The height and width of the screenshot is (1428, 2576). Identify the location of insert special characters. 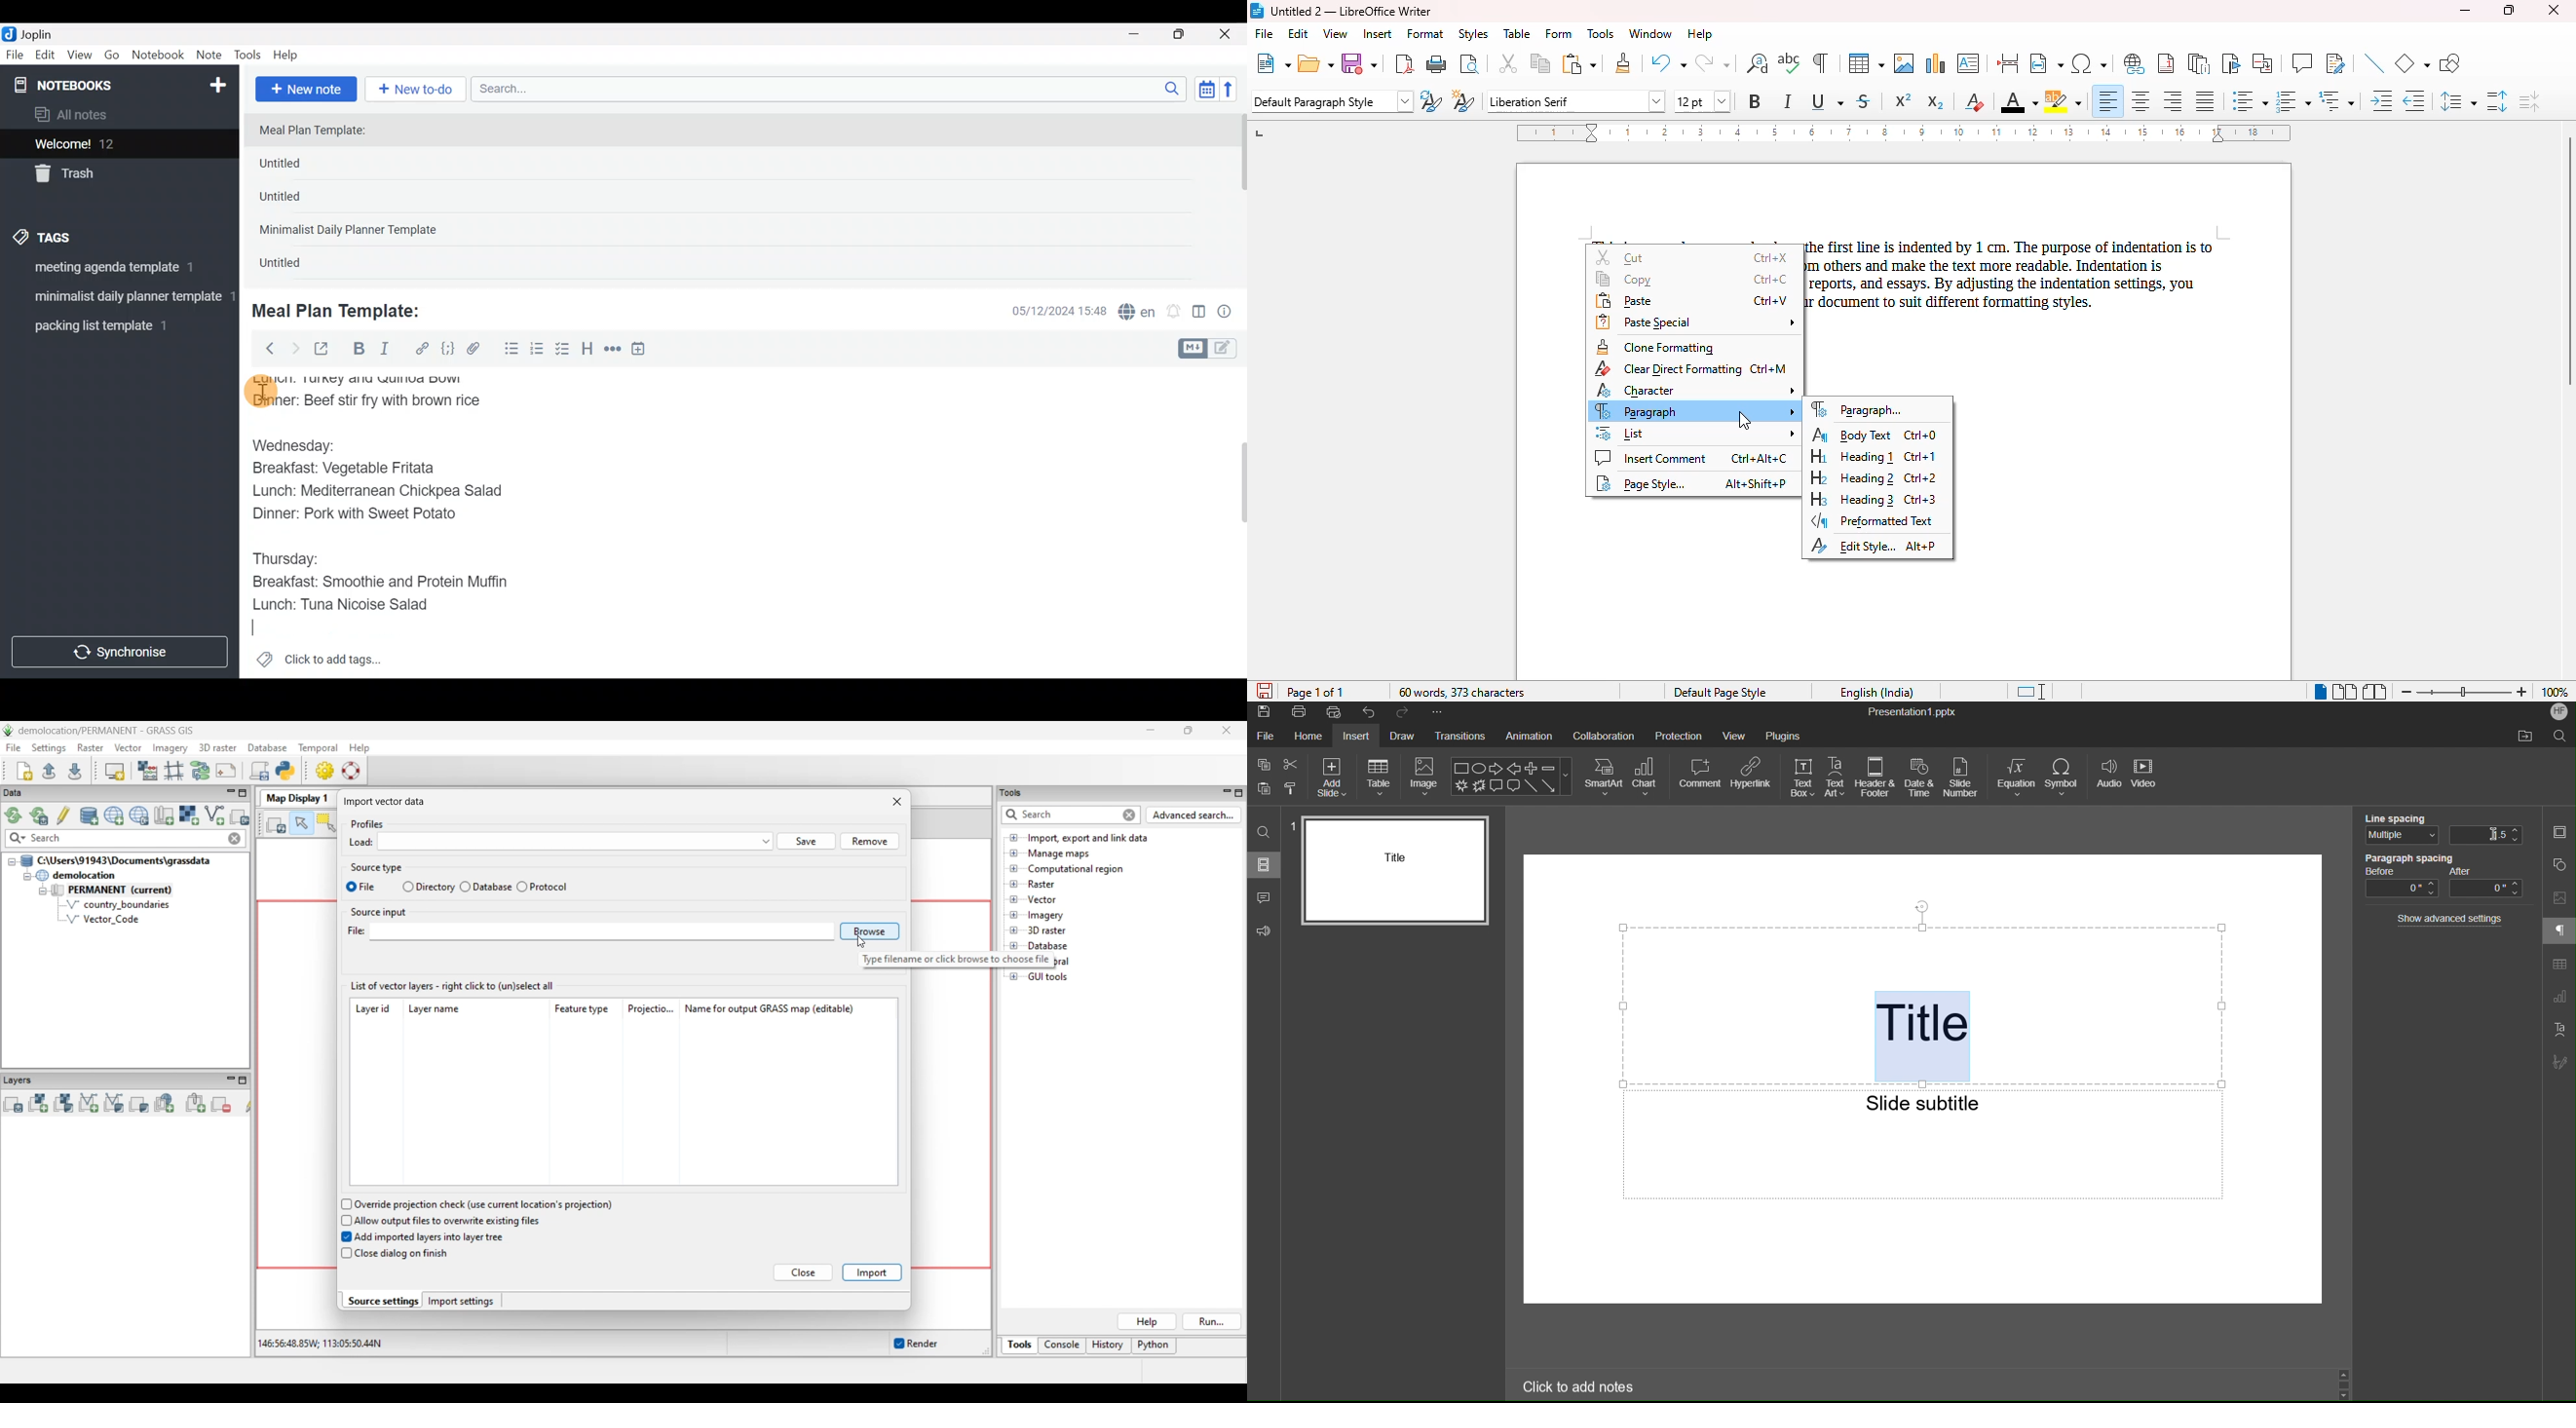
(2090, 63).